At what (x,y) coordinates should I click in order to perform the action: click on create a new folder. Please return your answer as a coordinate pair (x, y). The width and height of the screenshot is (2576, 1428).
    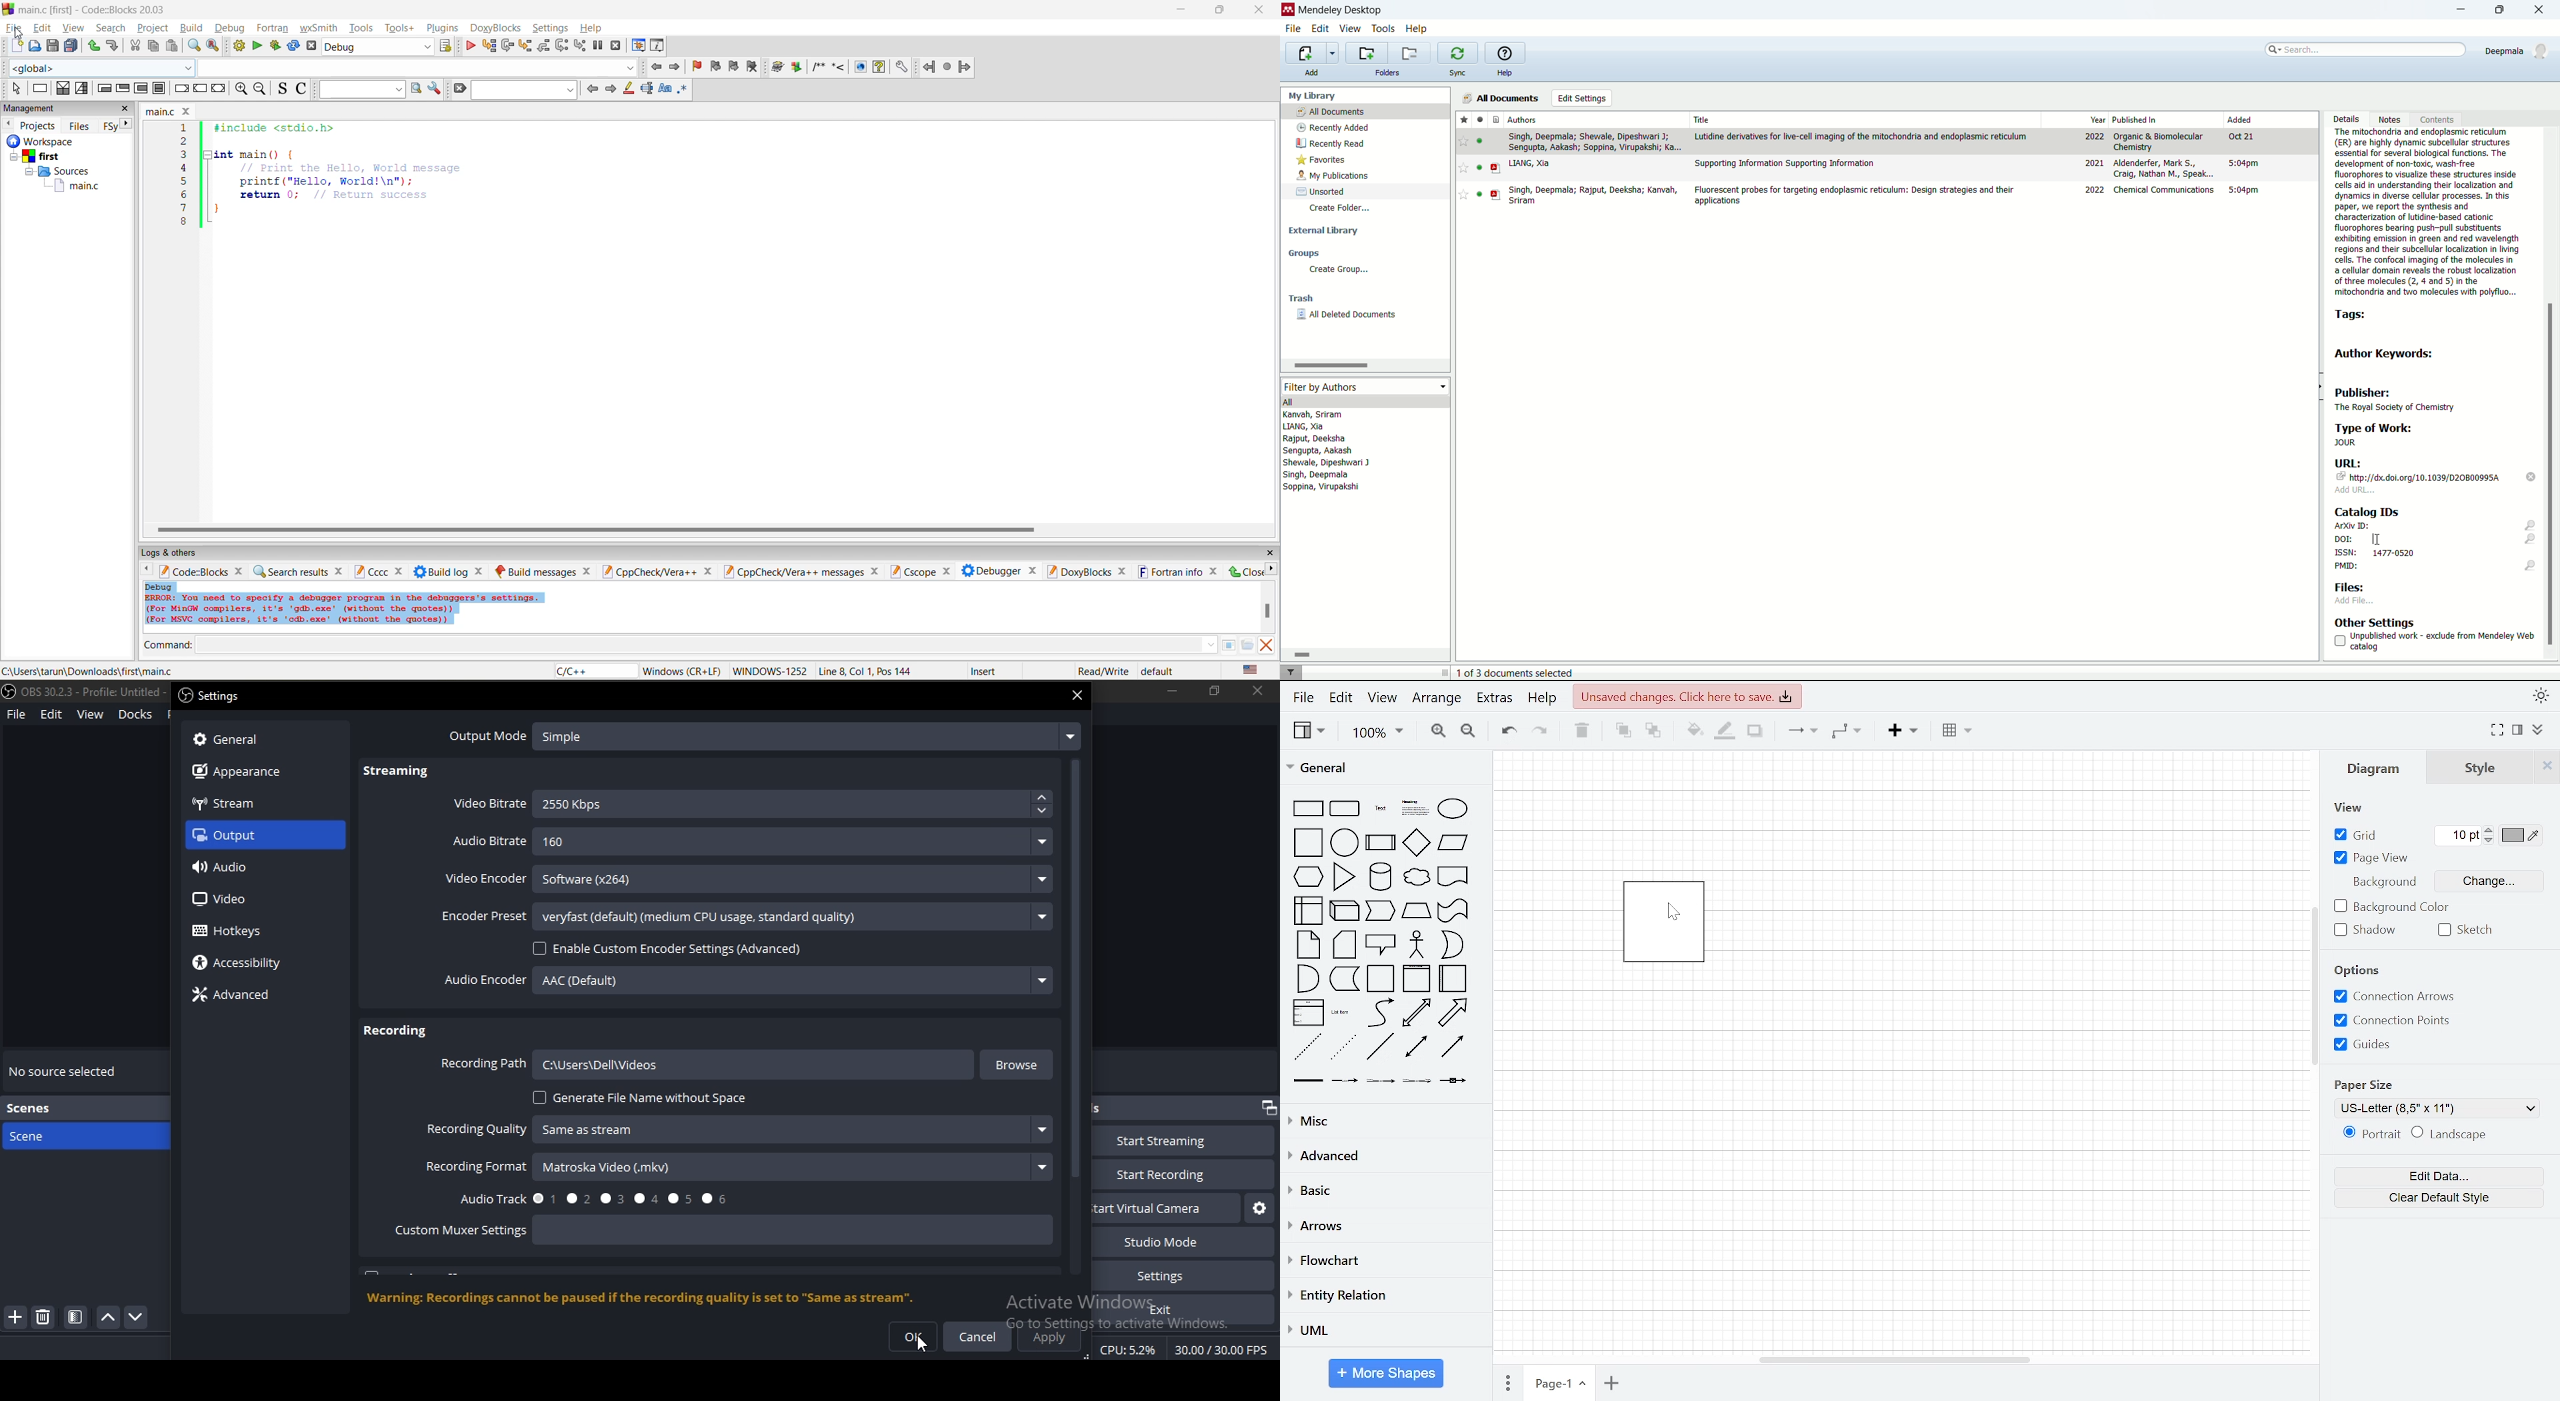
    Looking at the image, I should click on (1365, 53).